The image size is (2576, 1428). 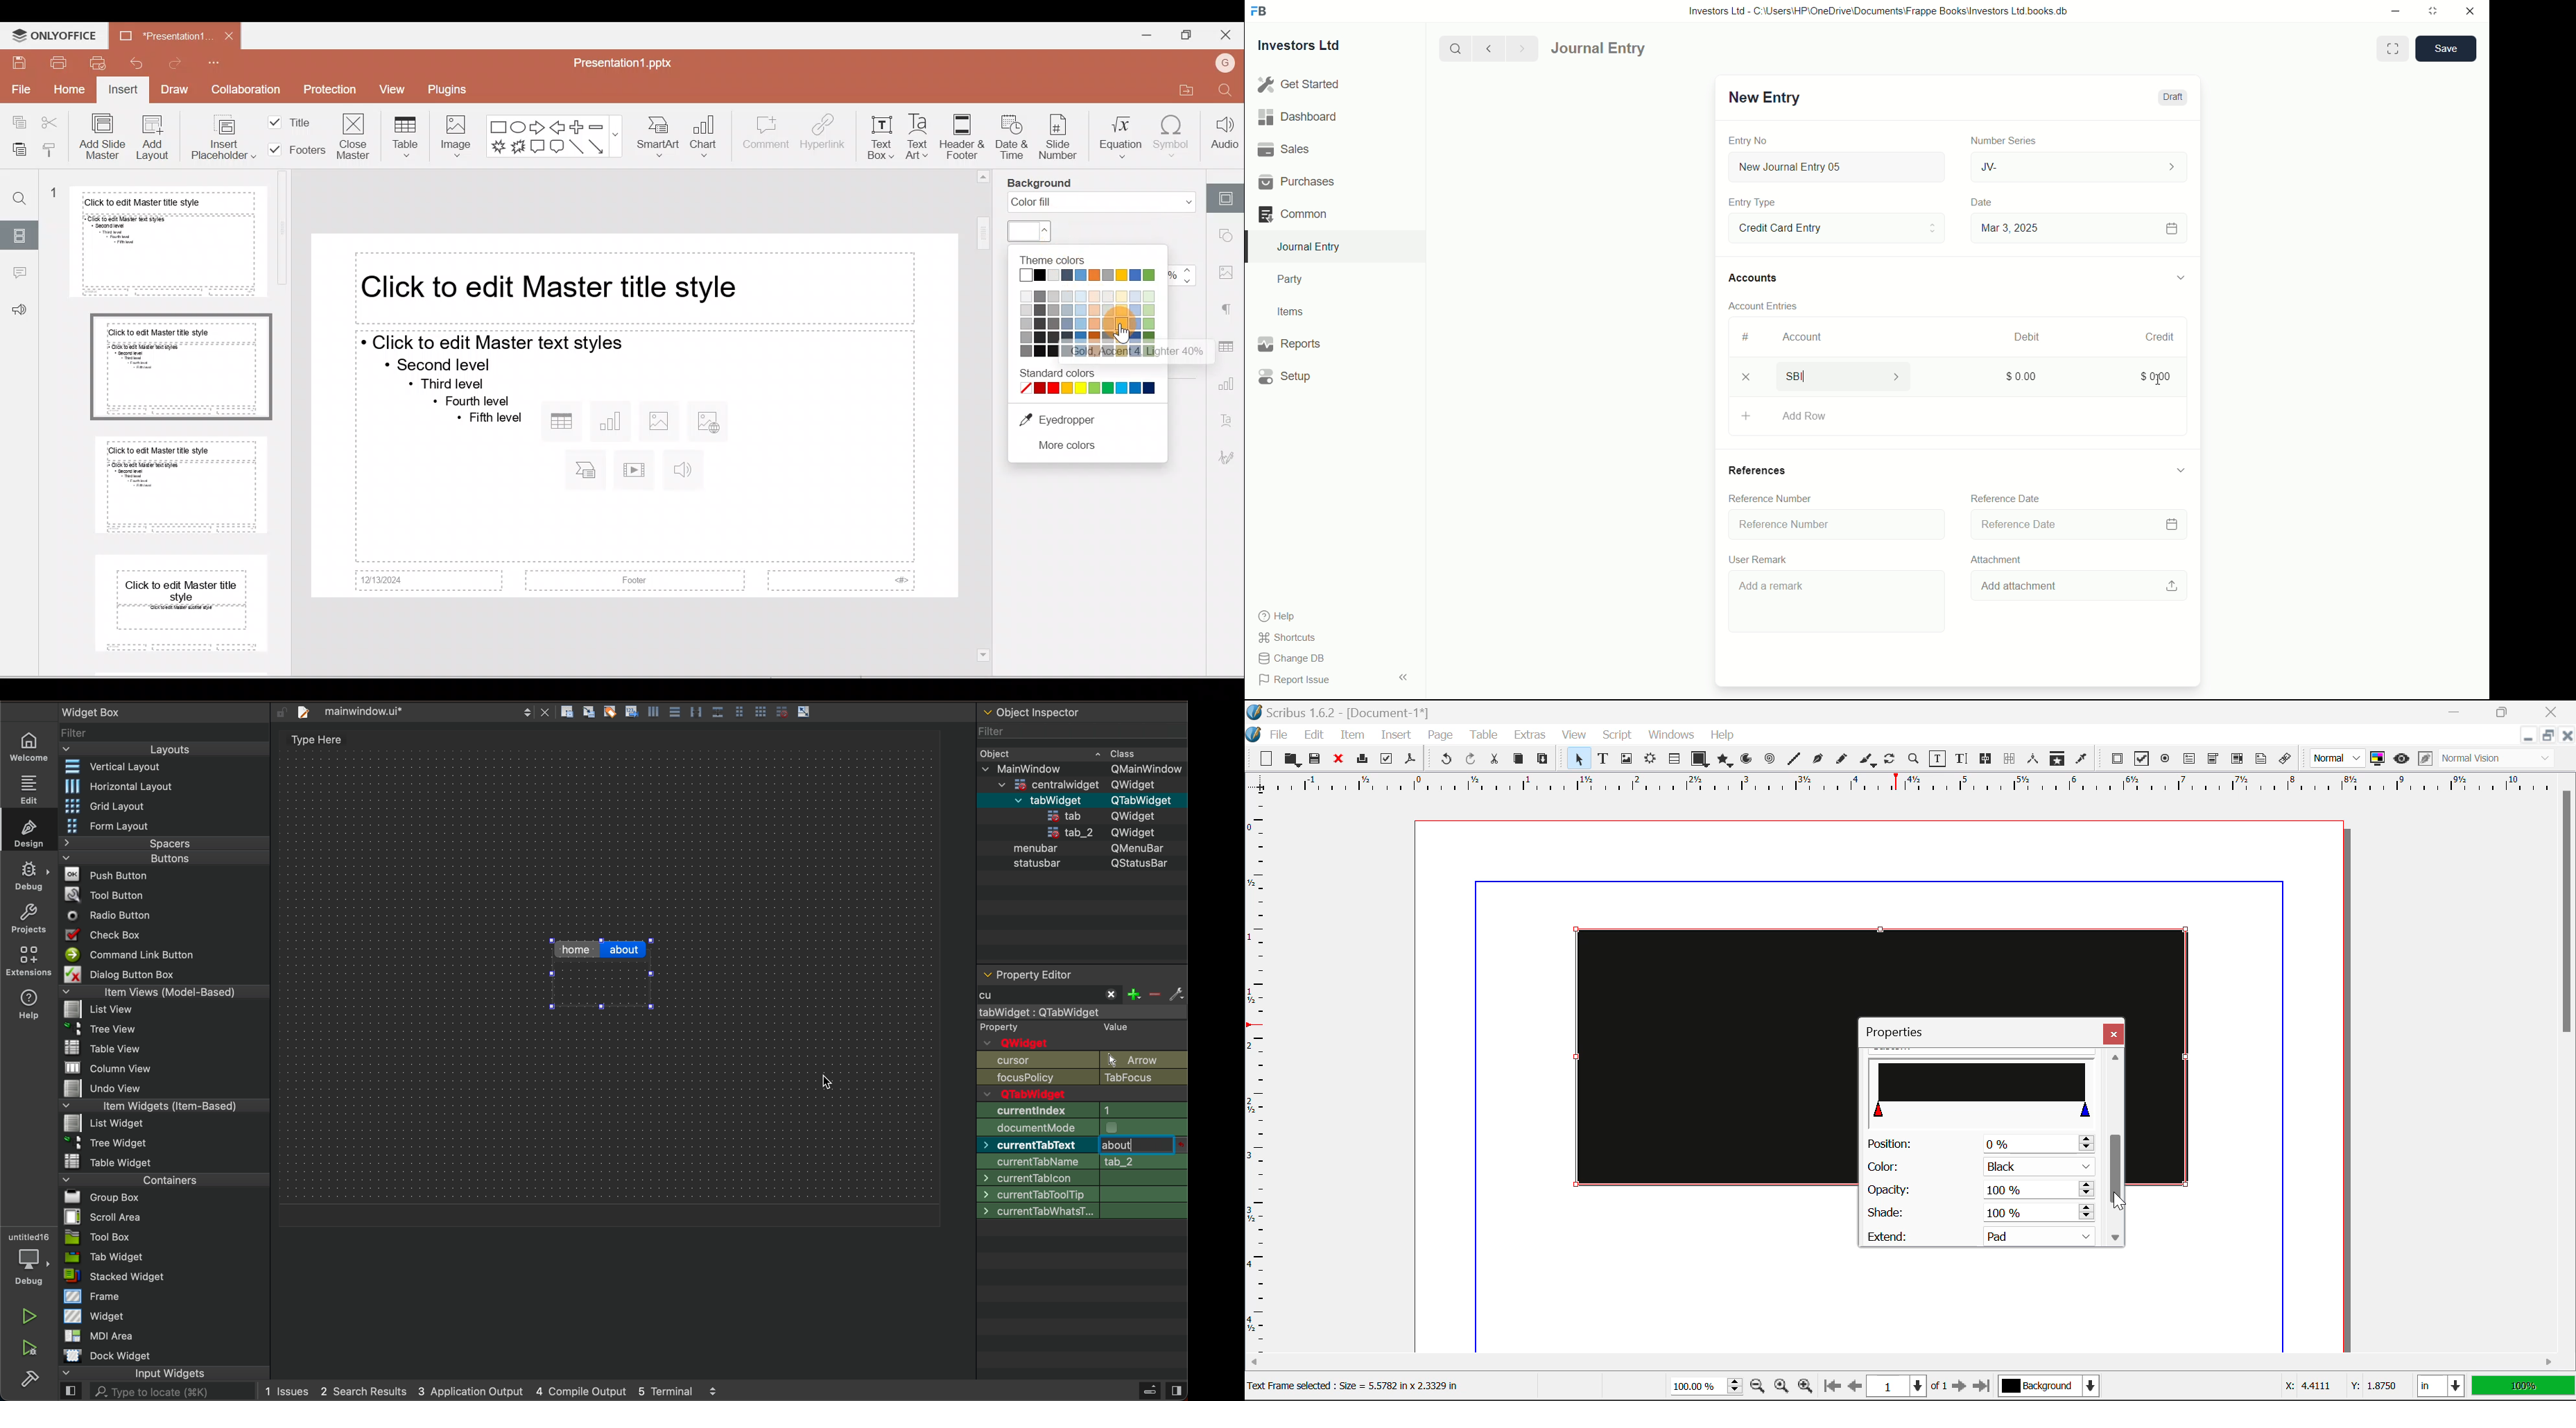 What do you see at coordinates (1137, 1146) in the screenshot?
I see `typing ` at bounding box center [1137, 1146].